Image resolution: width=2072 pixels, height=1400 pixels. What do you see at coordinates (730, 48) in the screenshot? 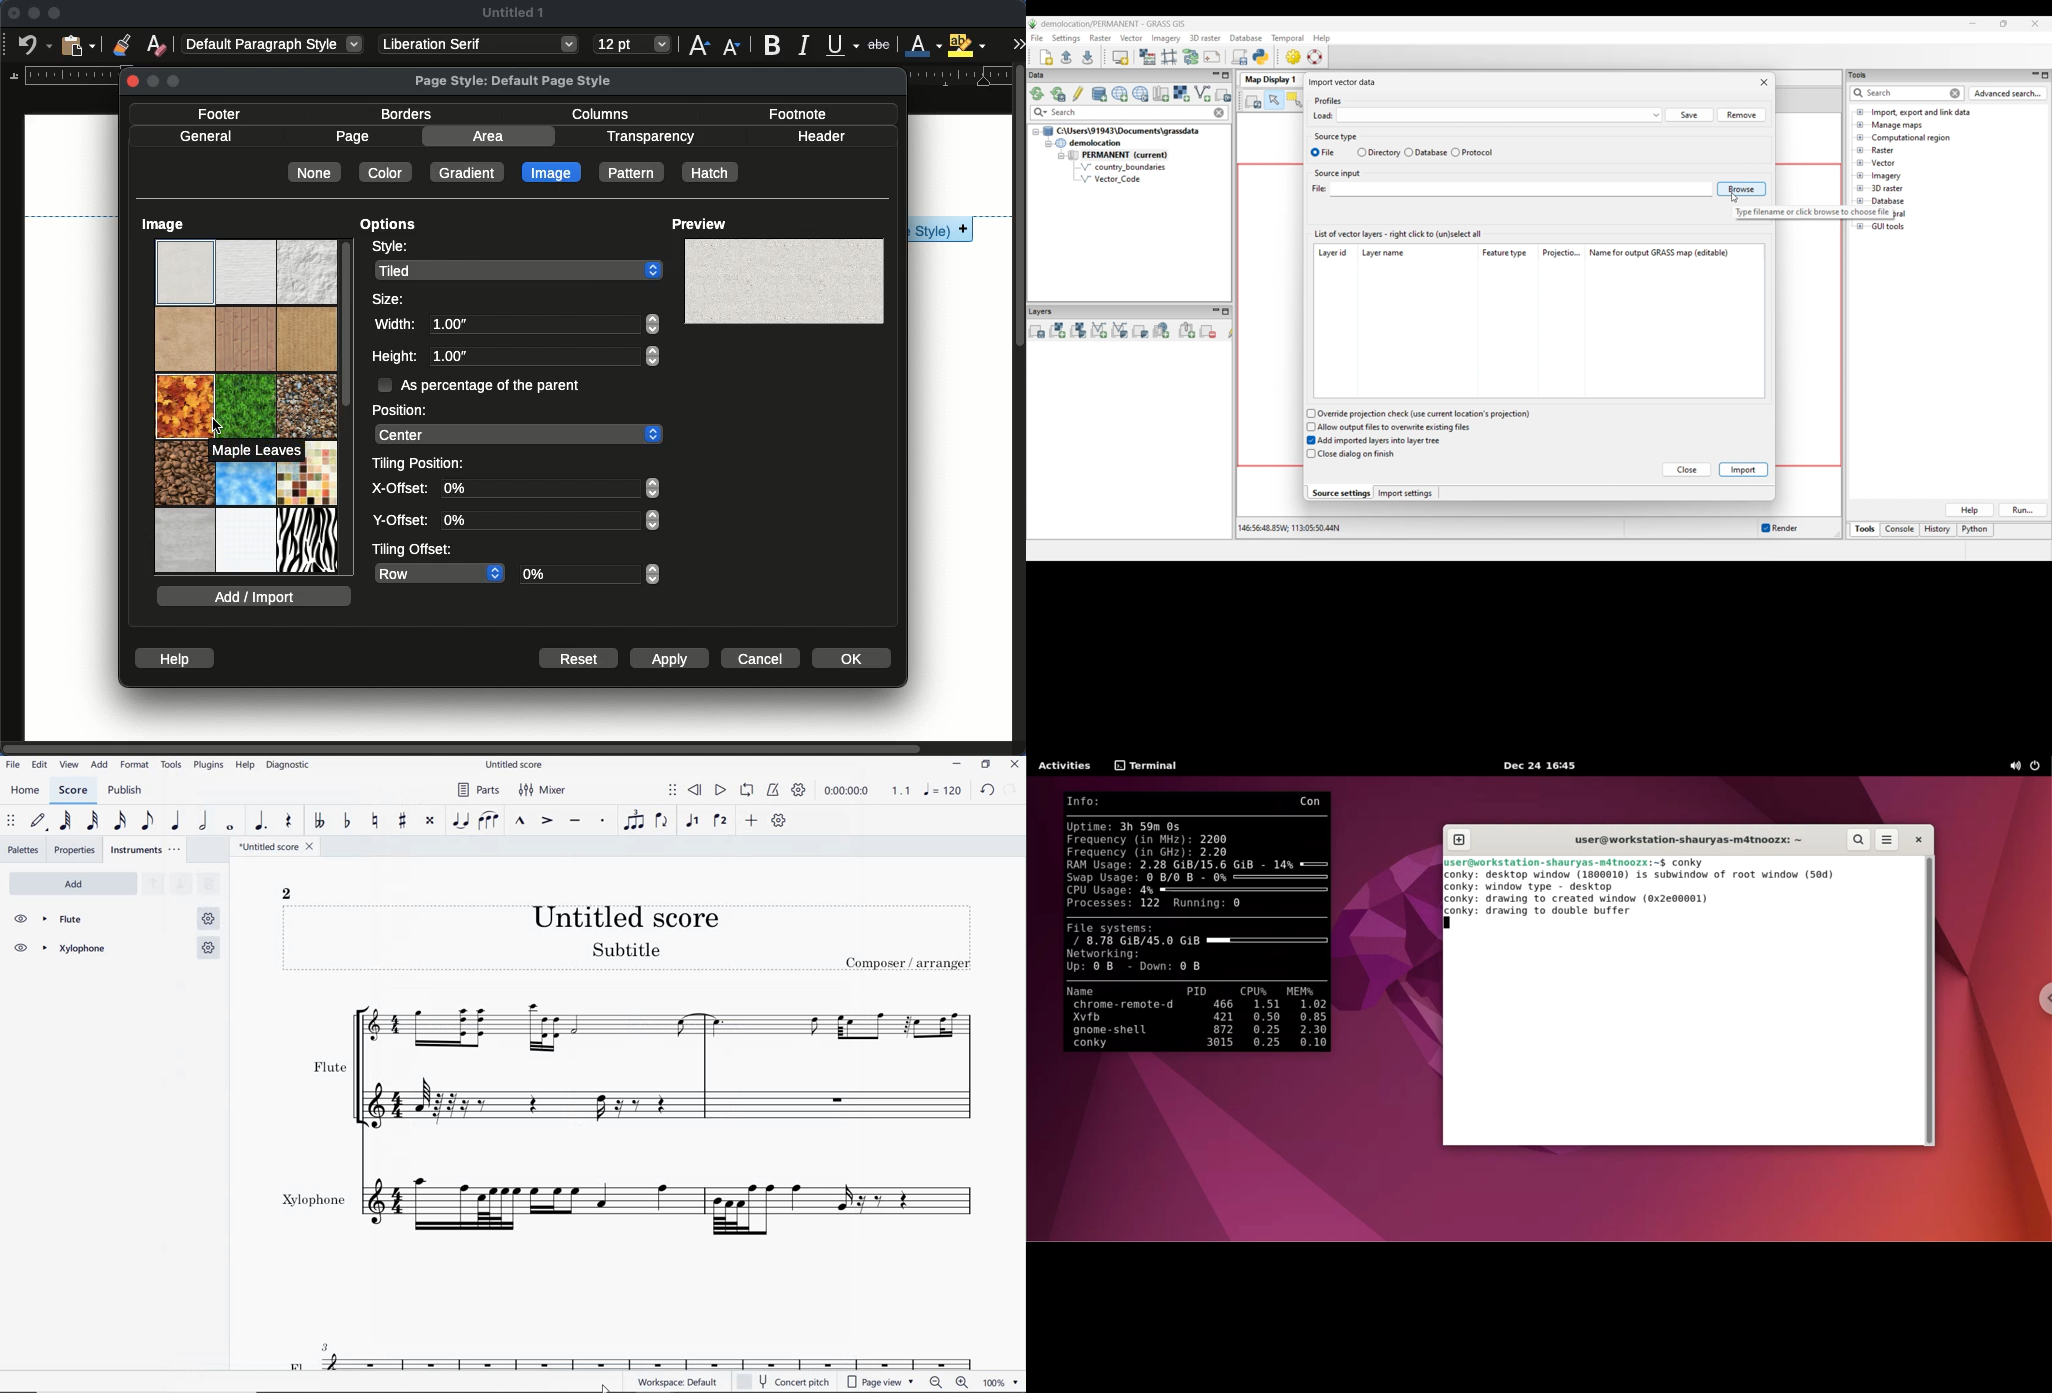
I see `decrease size` at bounding box center [730, 48].